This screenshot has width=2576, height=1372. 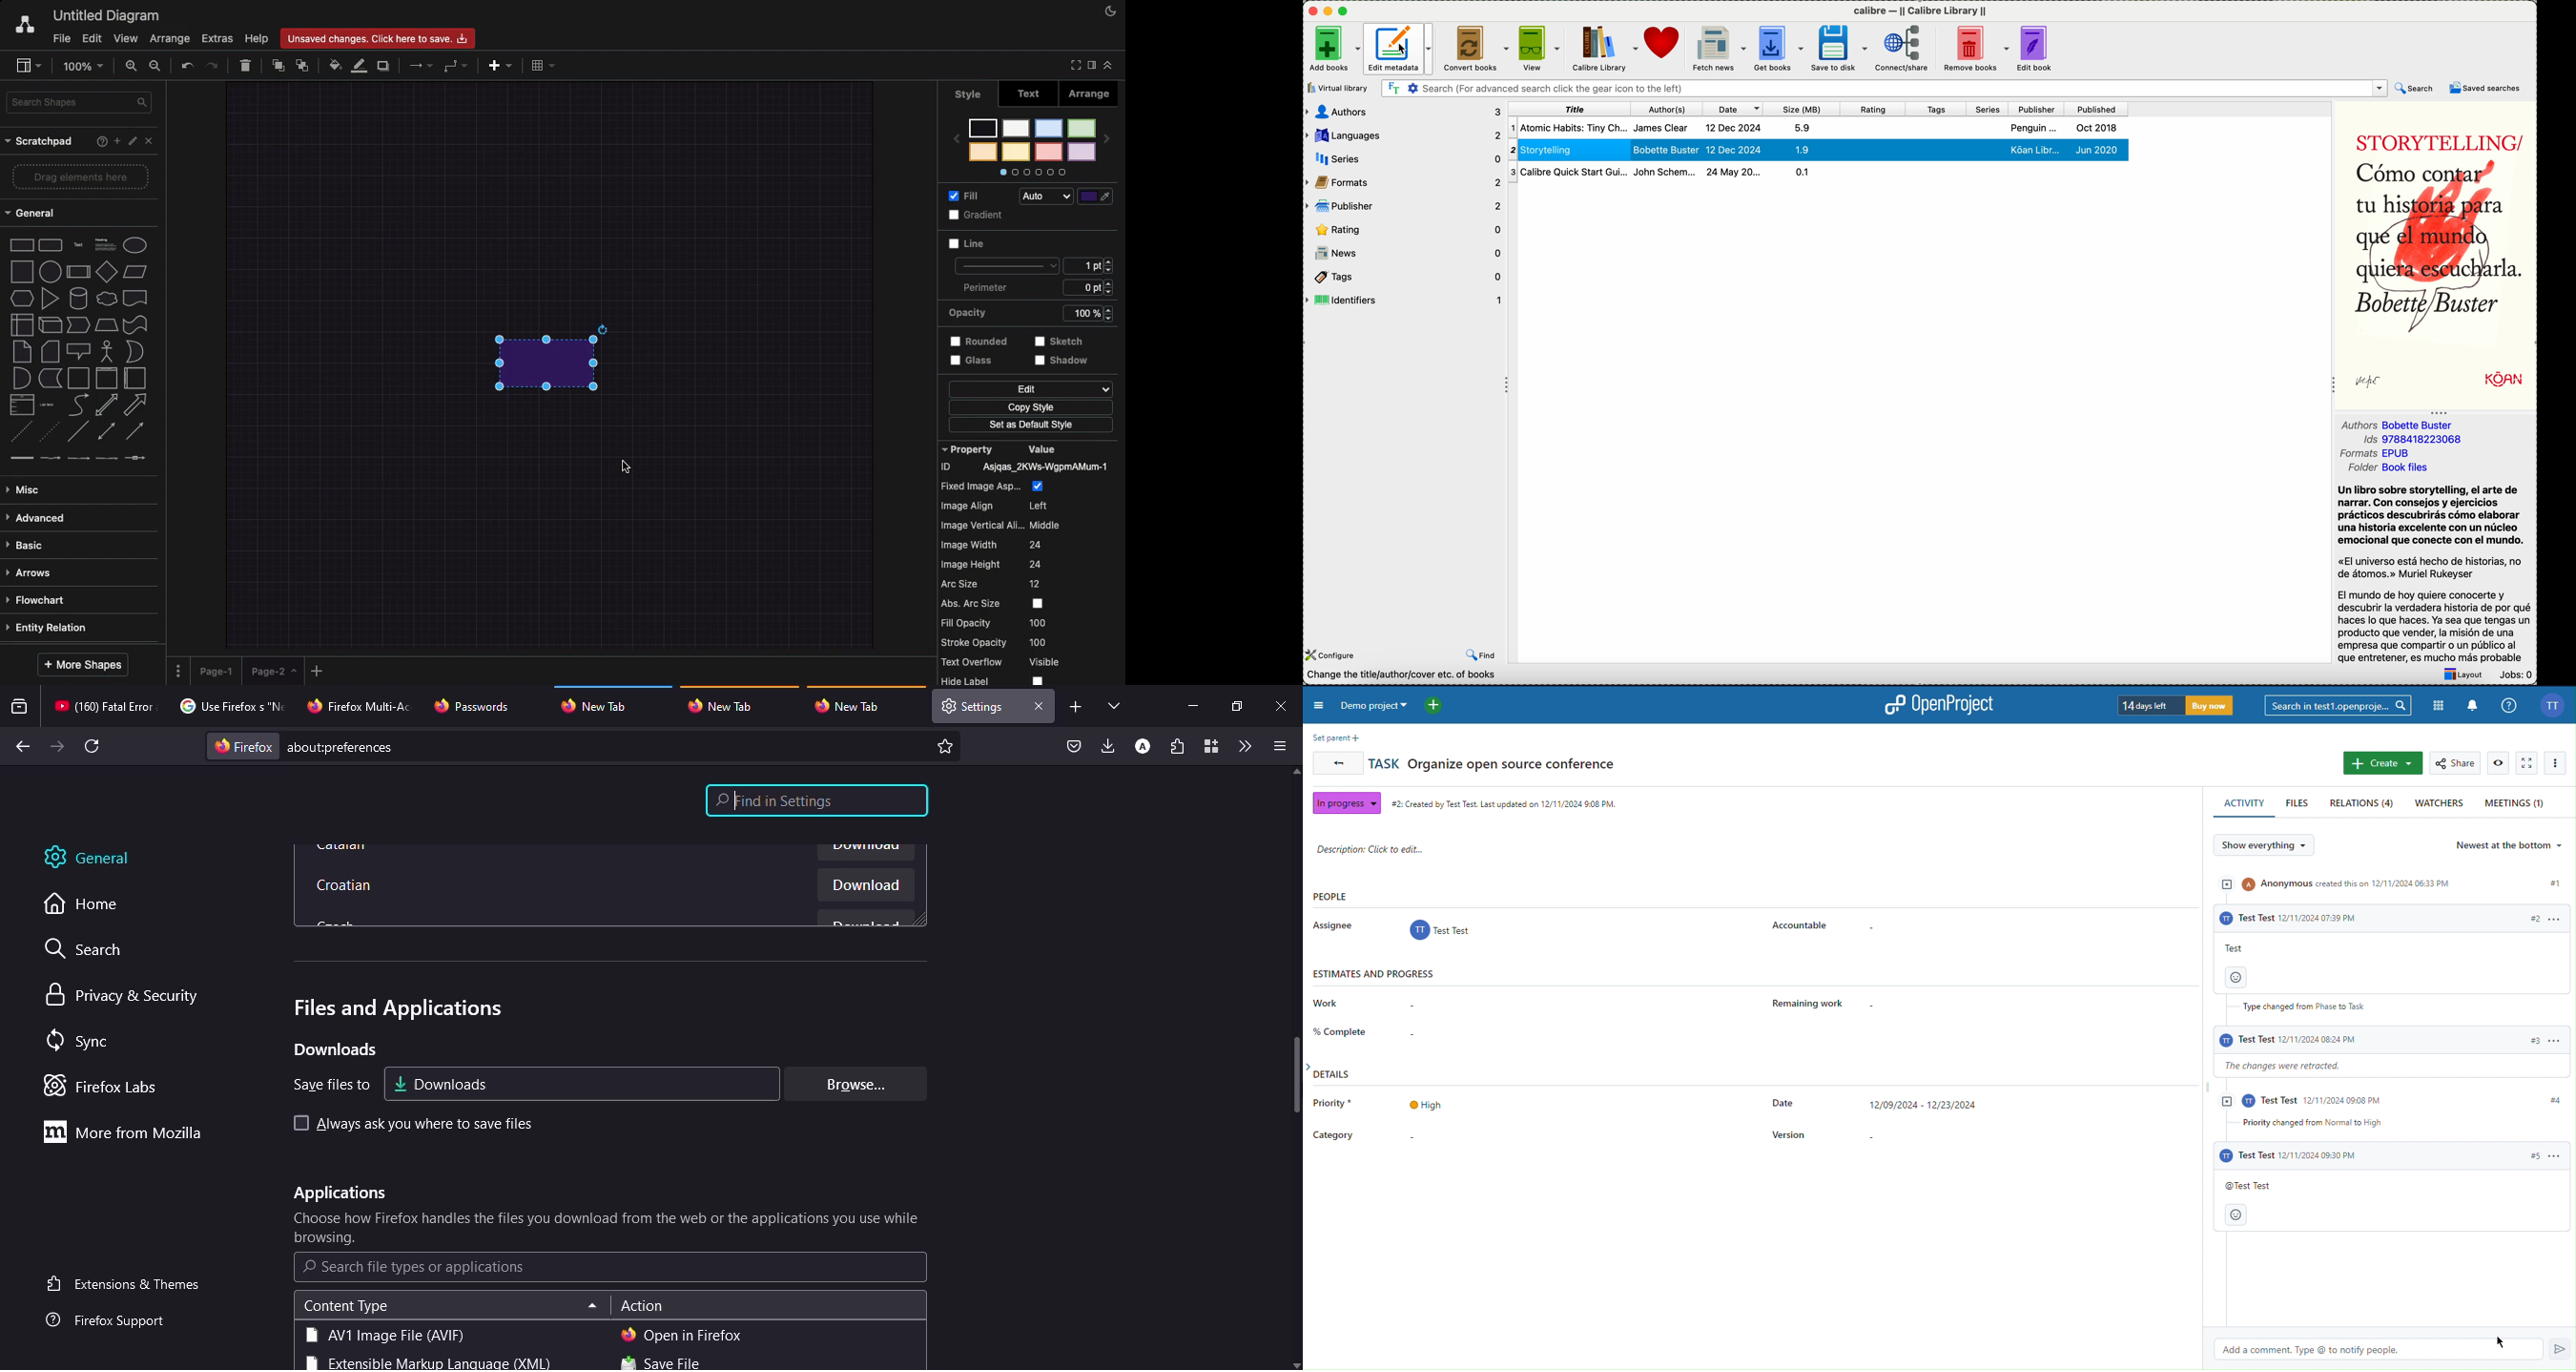 I want to click on click on storytelling book, so click(x=1817, y=150).